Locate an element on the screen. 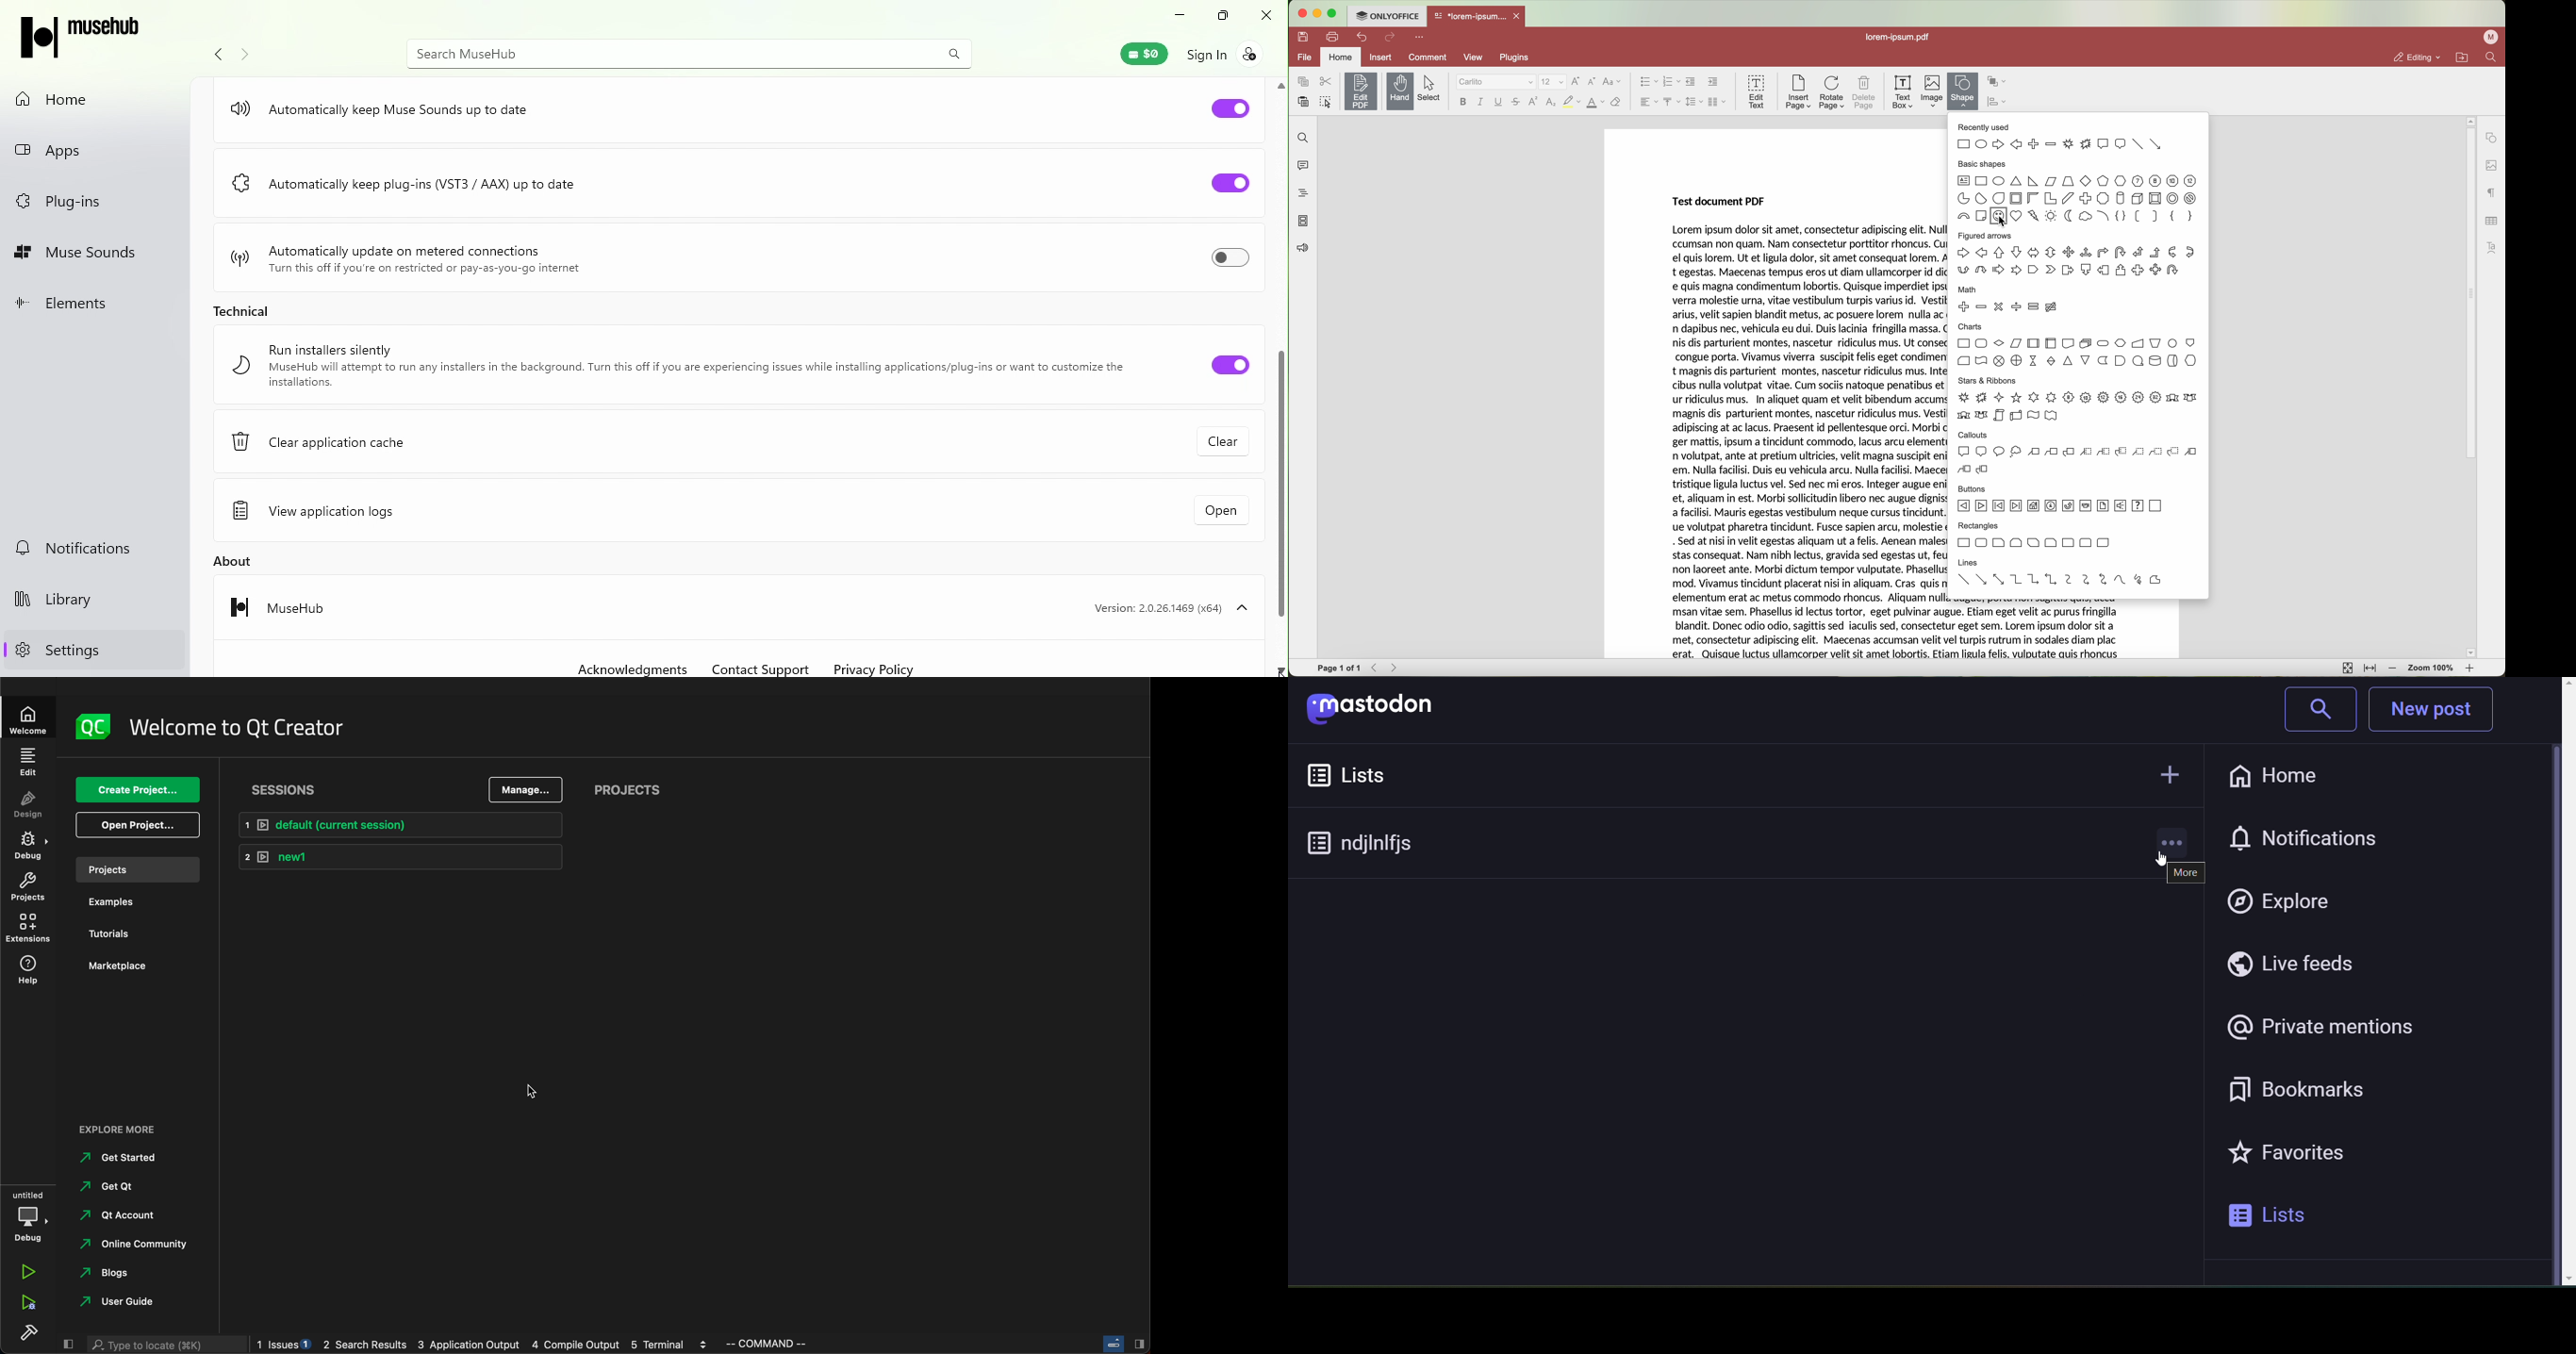 The width and height of the screenshot is (2576, 1372). underline is located at coordinates (1499, 102).